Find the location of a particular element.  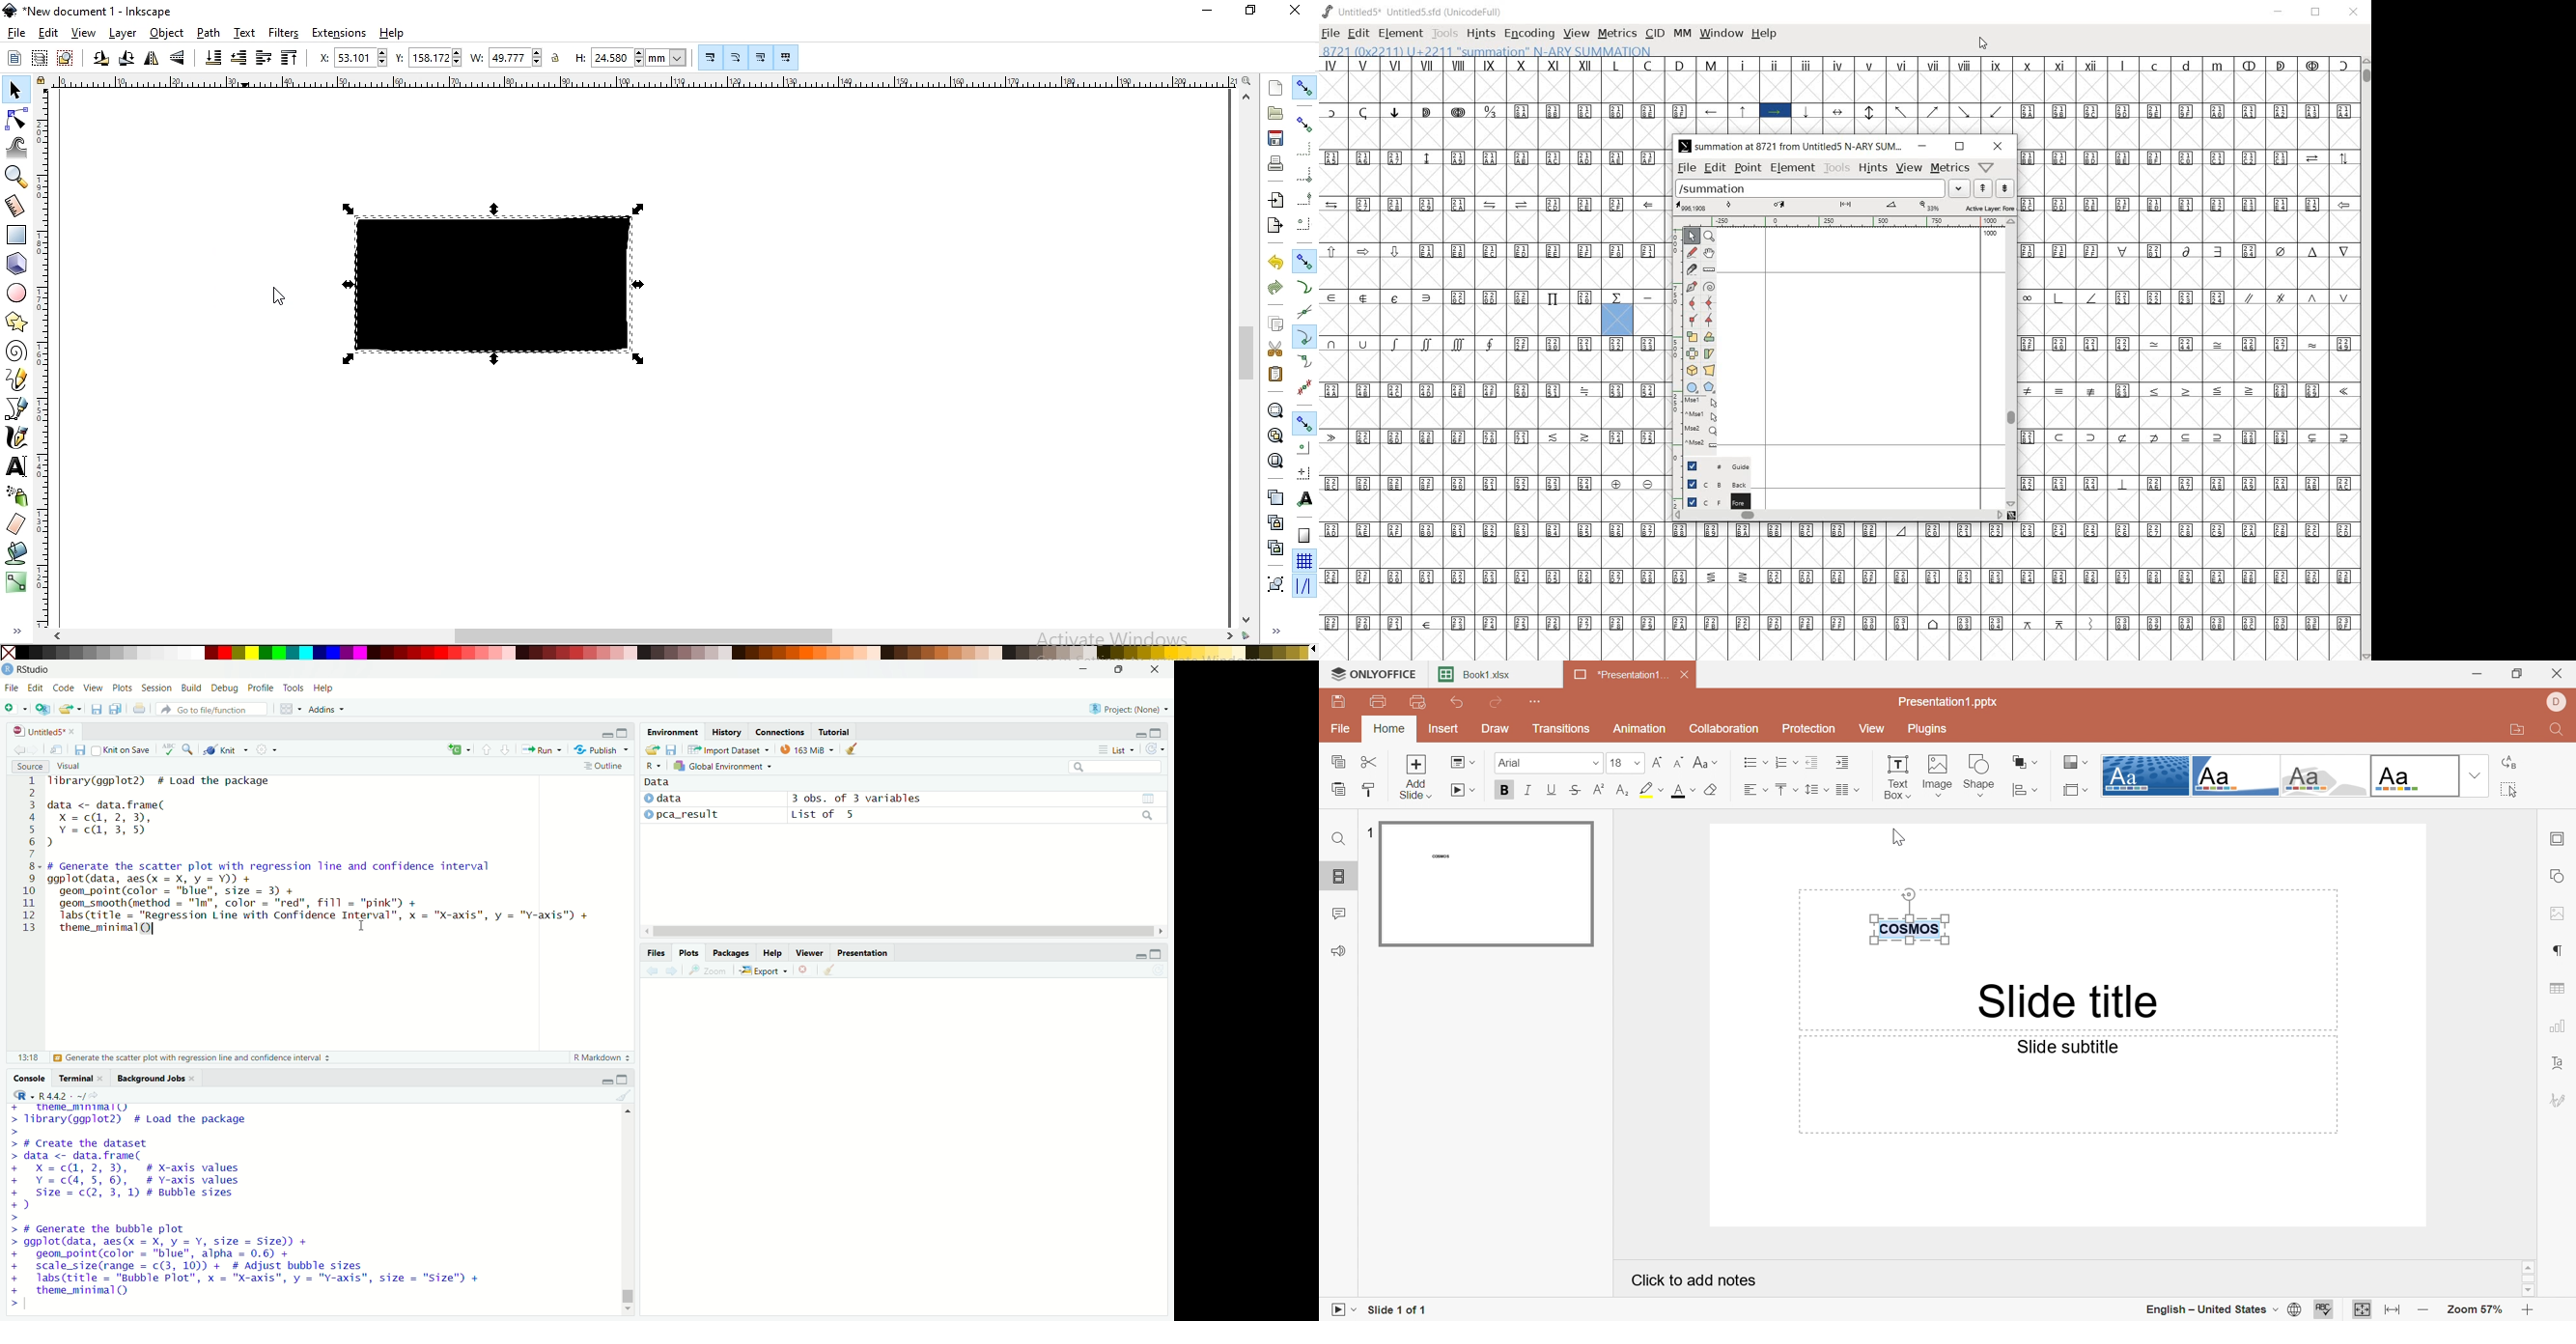

Profile is located at coordinates (261, 687).